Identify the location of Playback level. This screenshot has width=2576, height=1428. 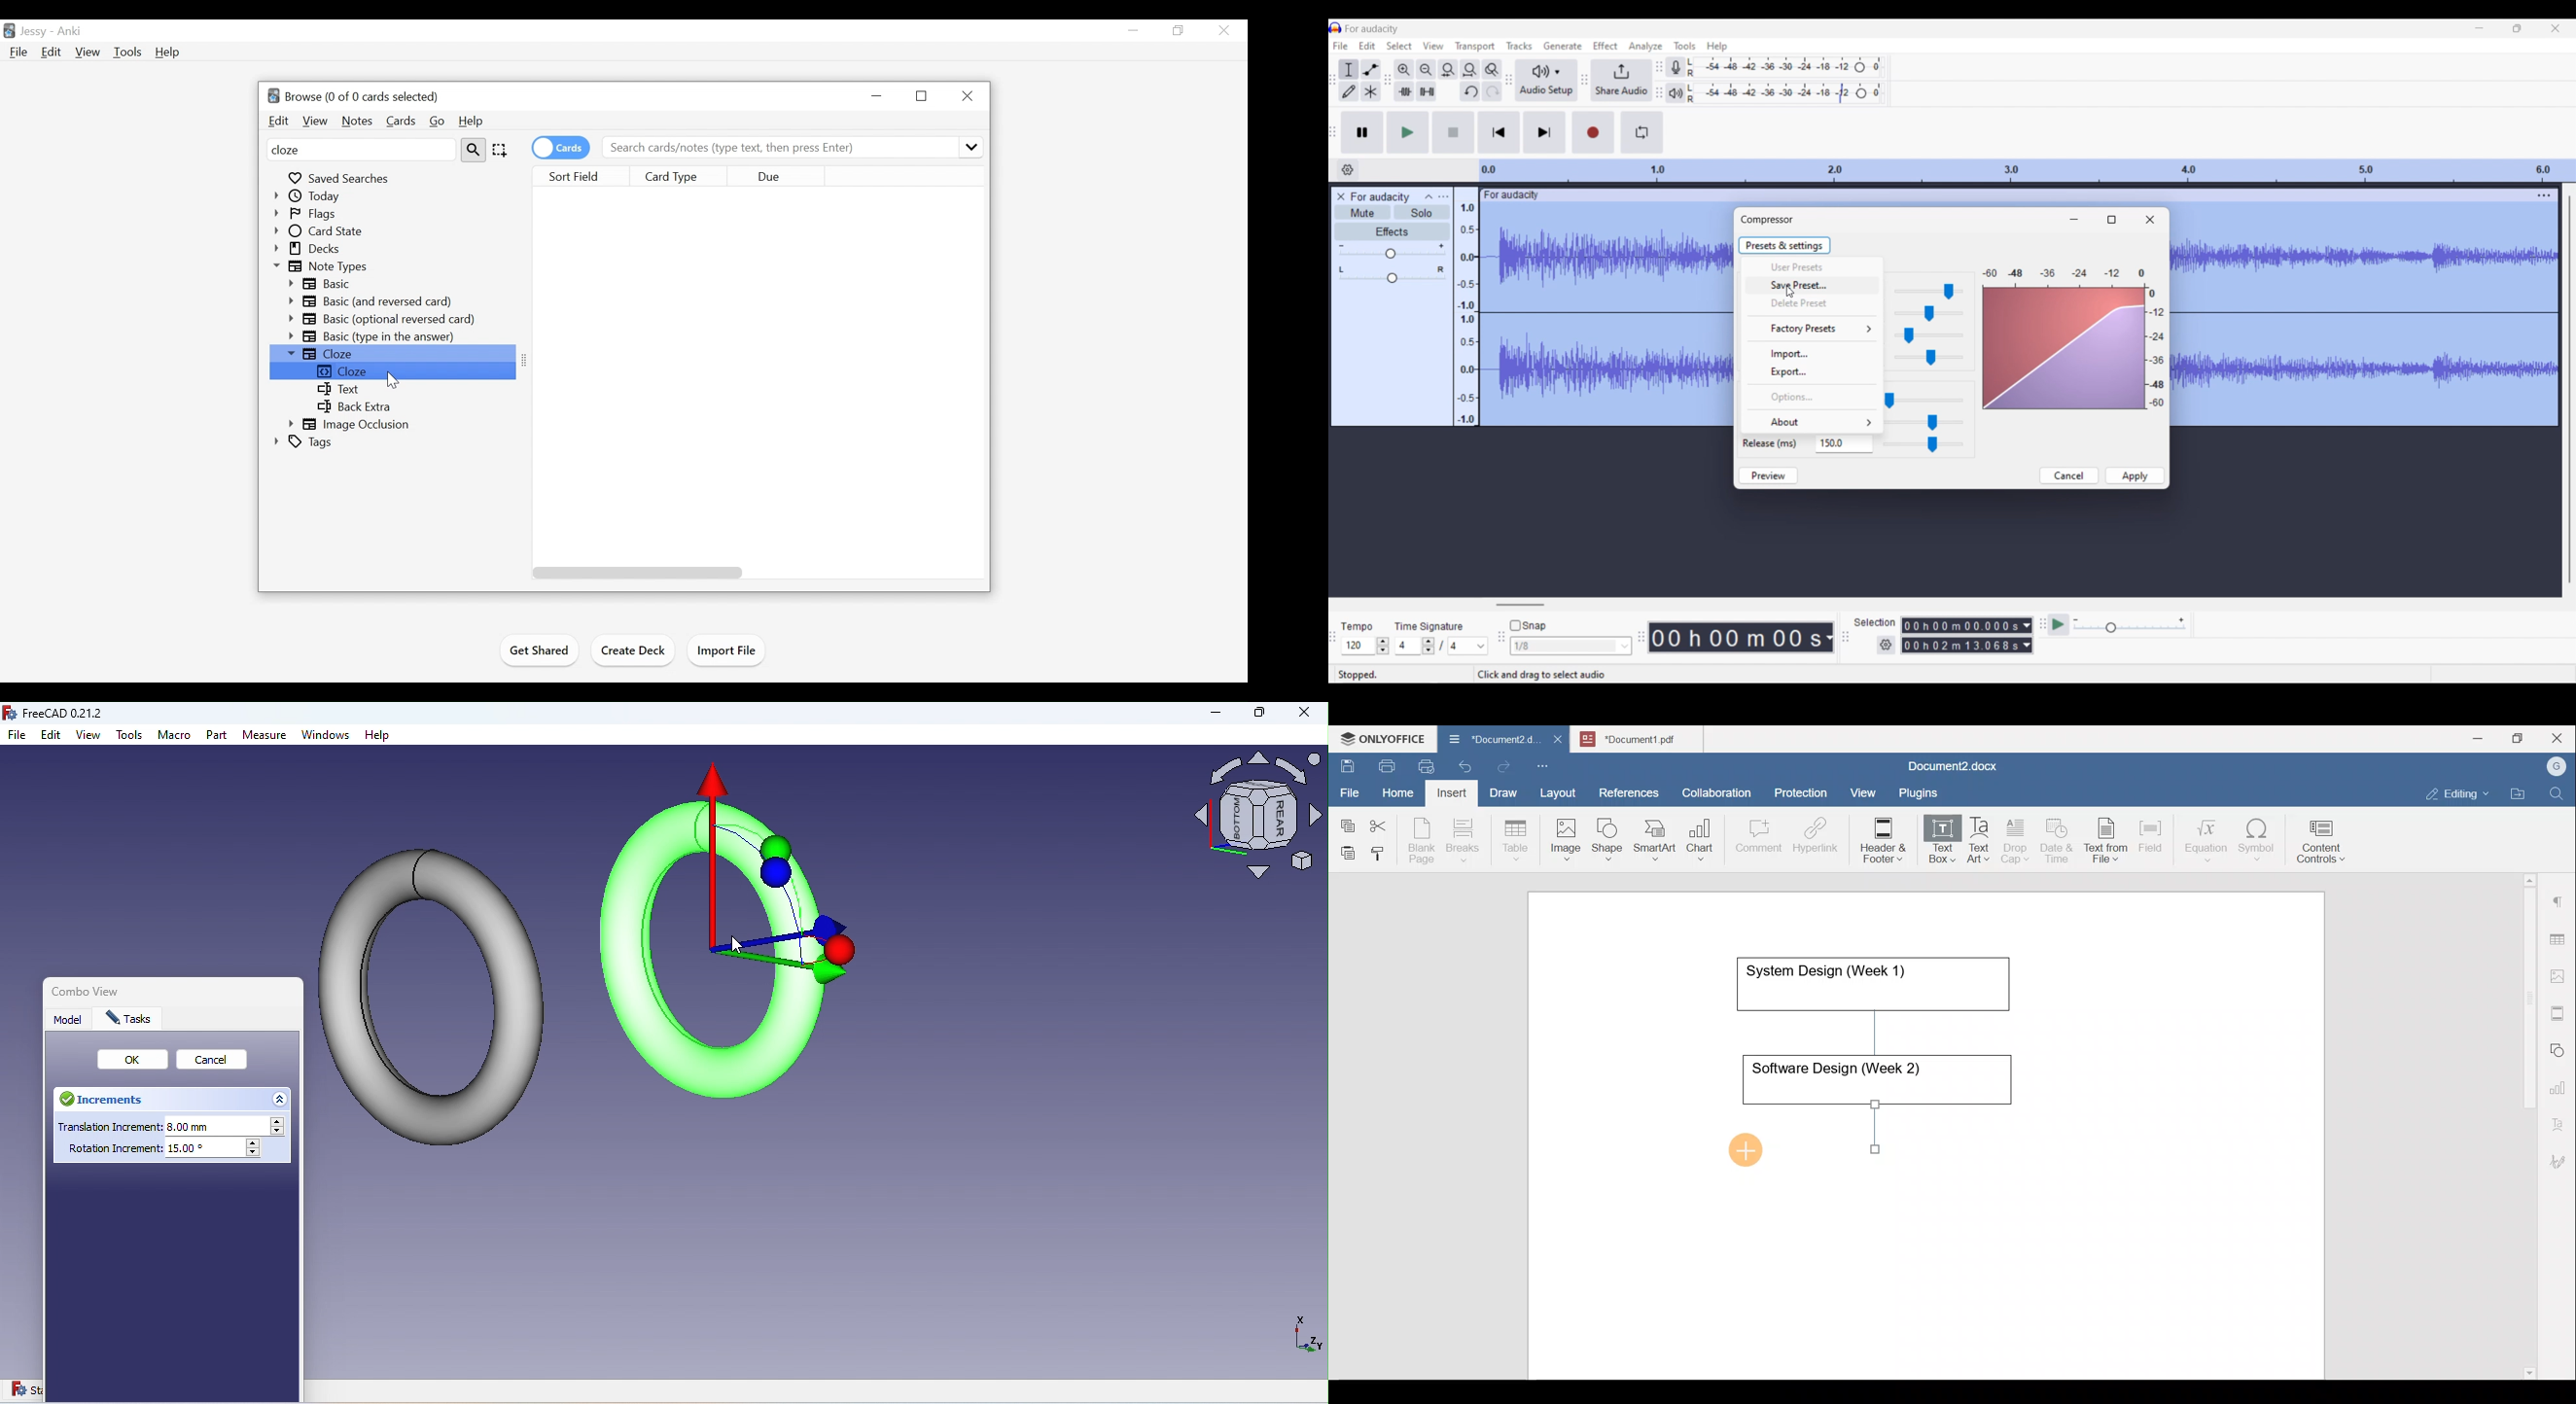
(1785, 94).